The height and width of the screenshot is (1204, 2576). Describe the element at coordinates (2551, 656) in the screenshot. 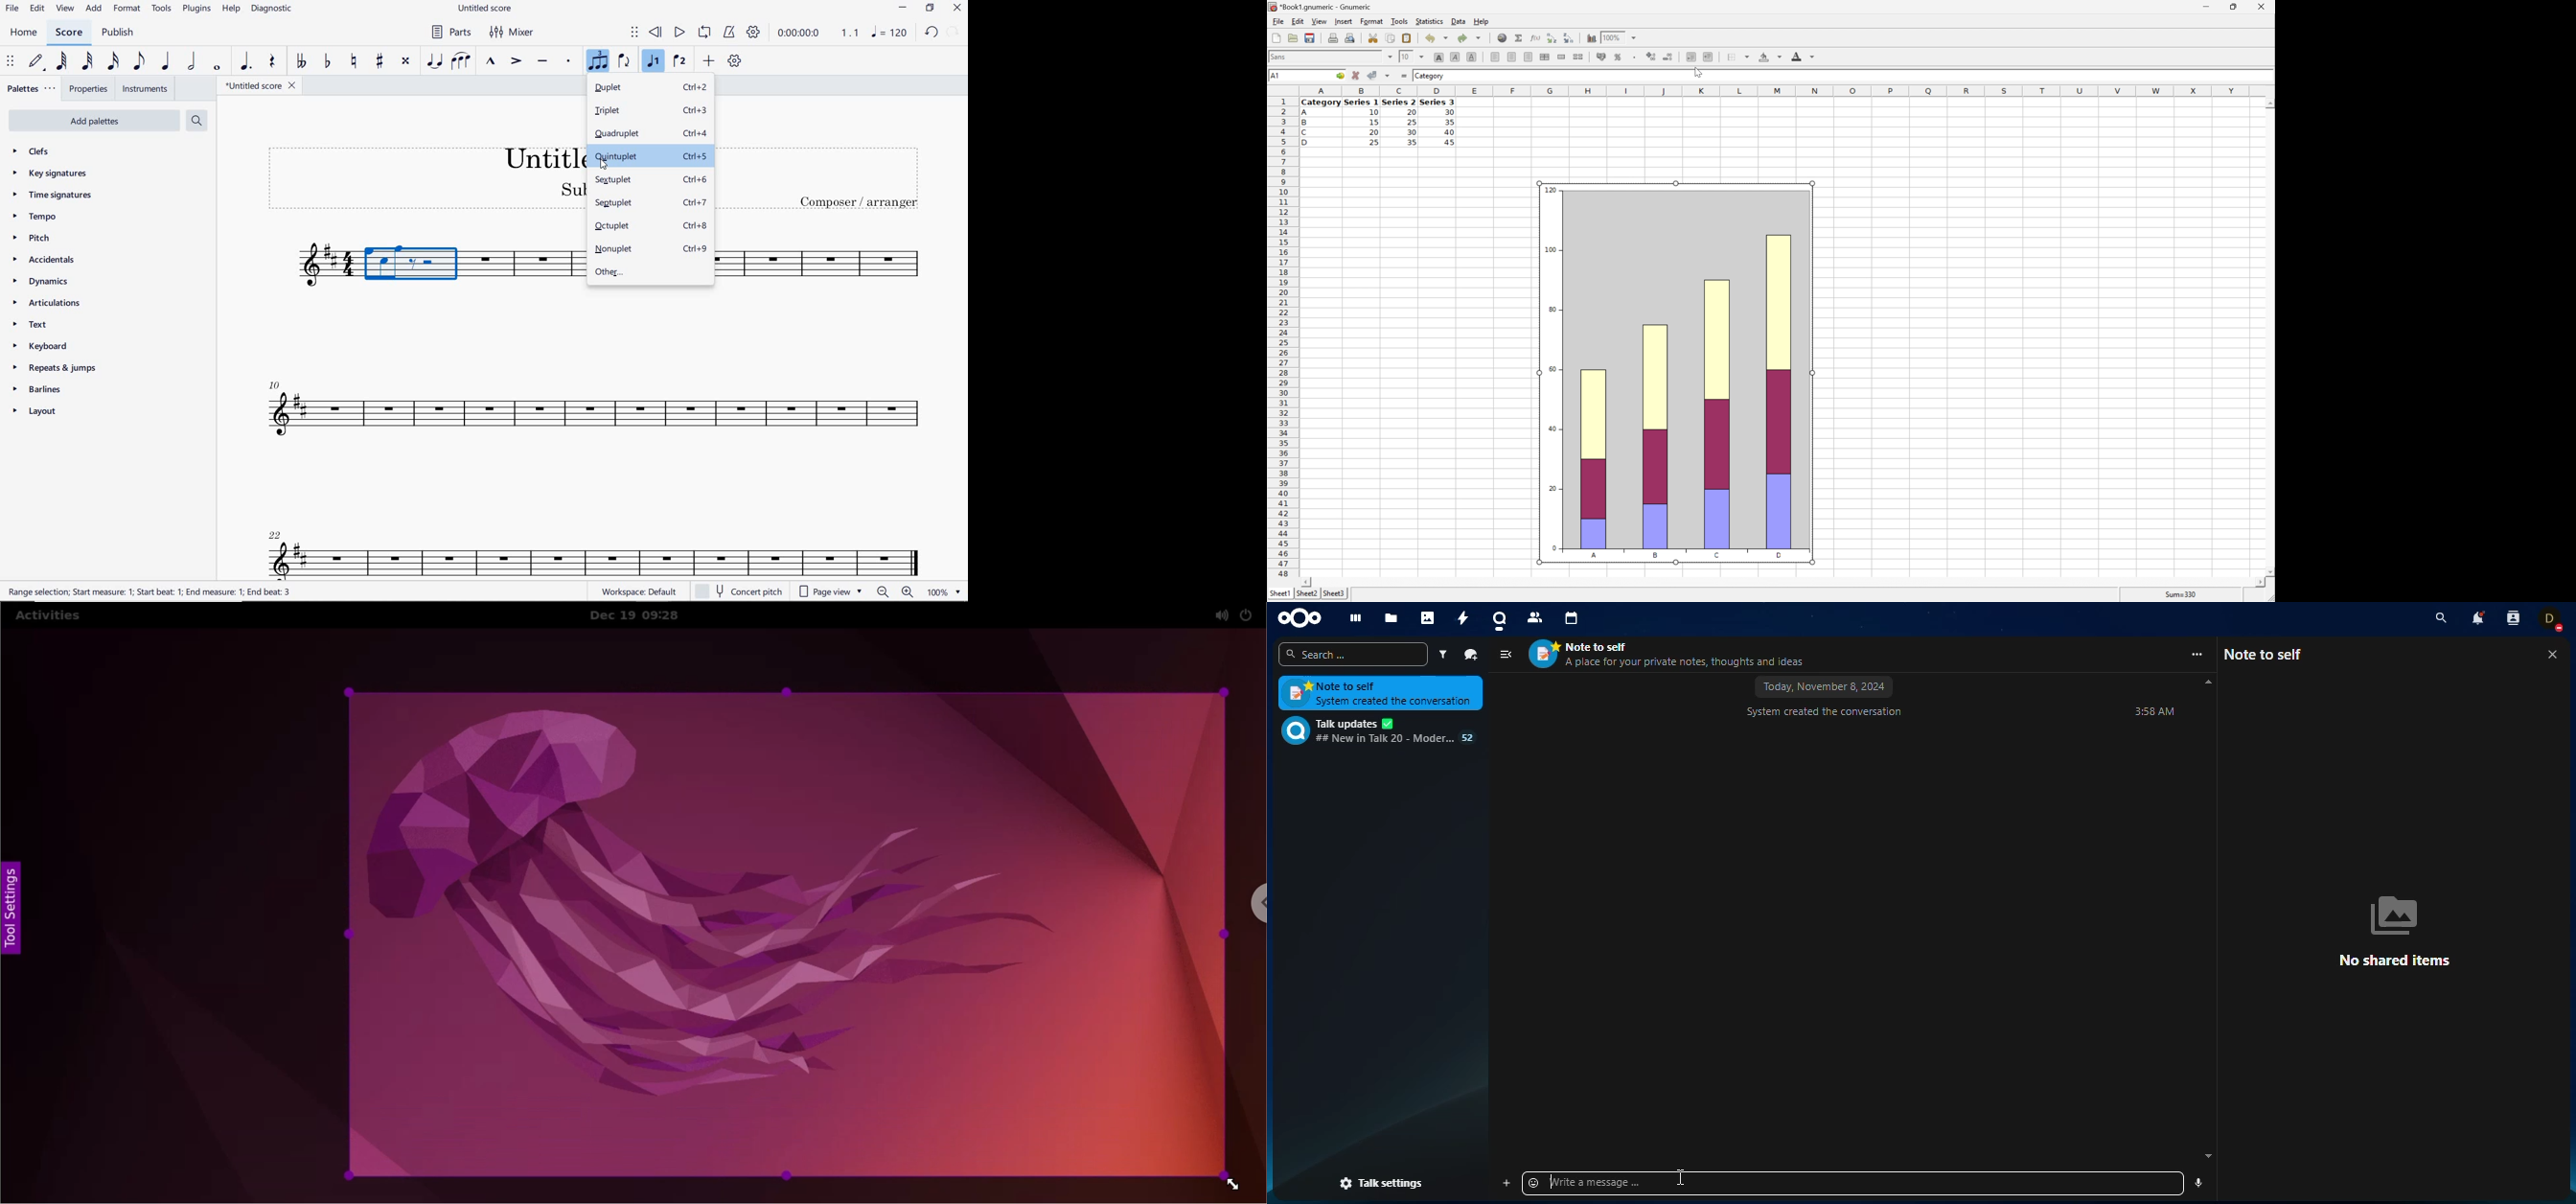

I see `close` at that location.